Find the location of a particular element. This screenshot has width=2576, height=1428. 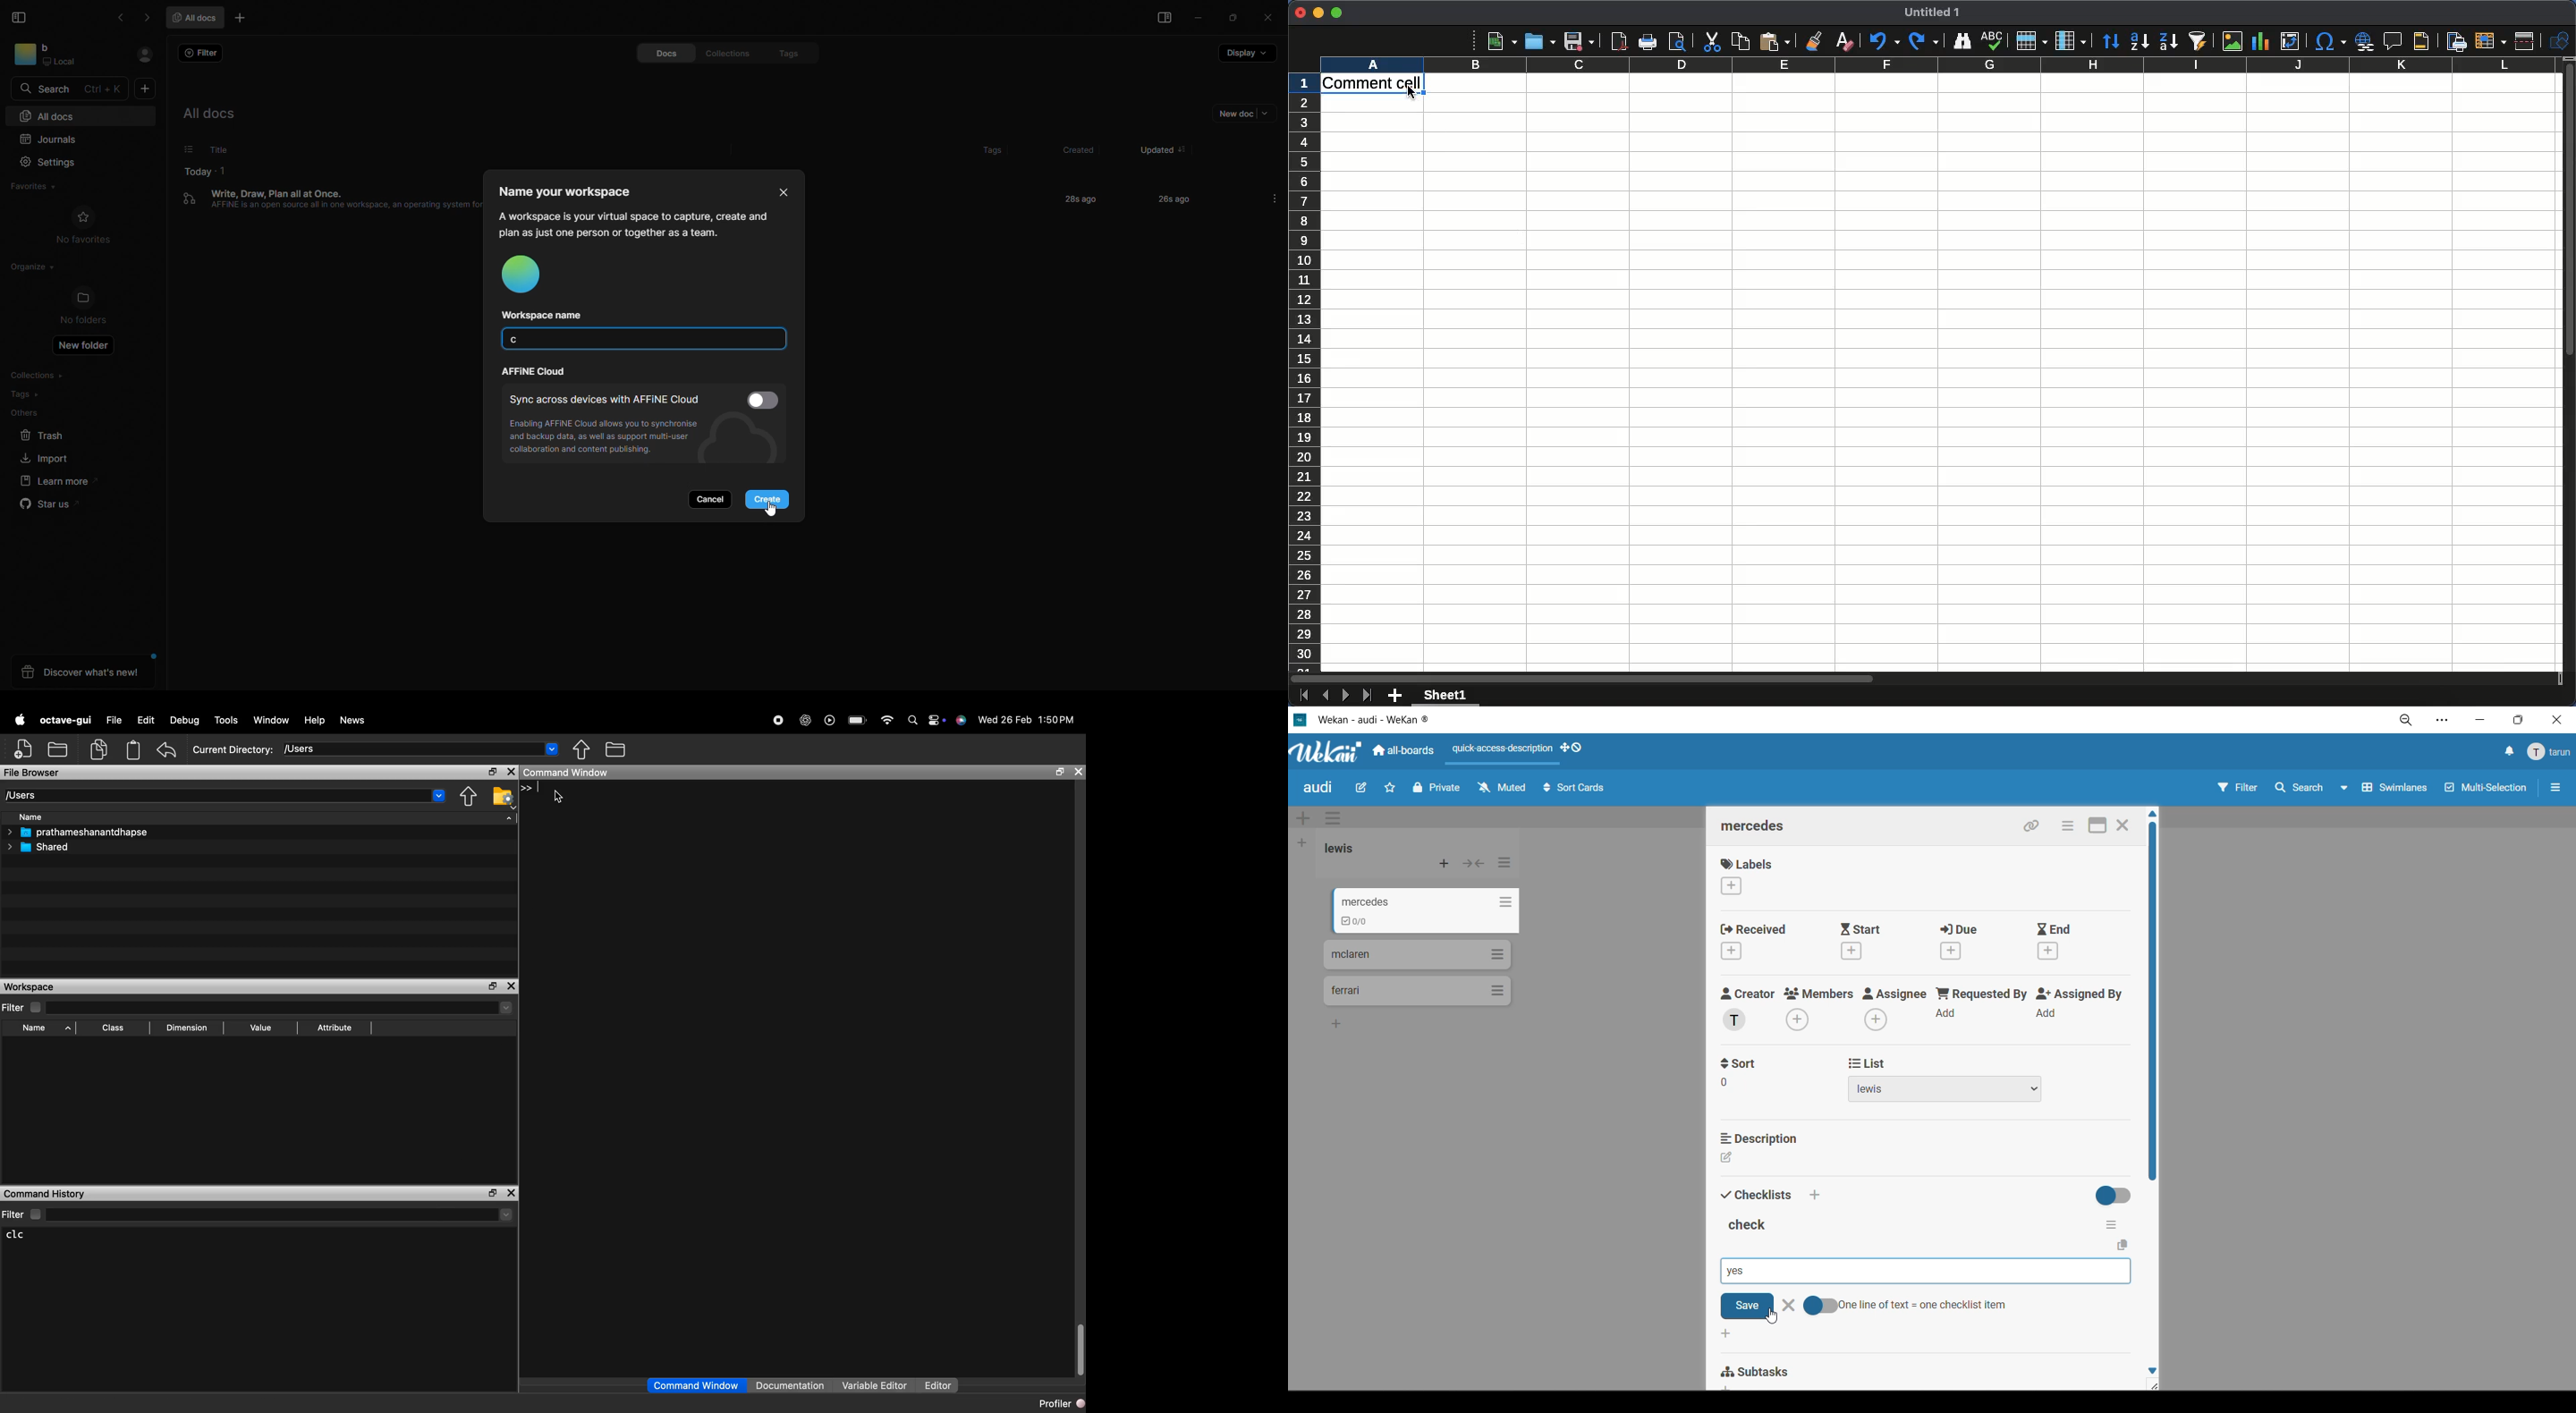

Headers and footers is located at coordinates (2423, 40).